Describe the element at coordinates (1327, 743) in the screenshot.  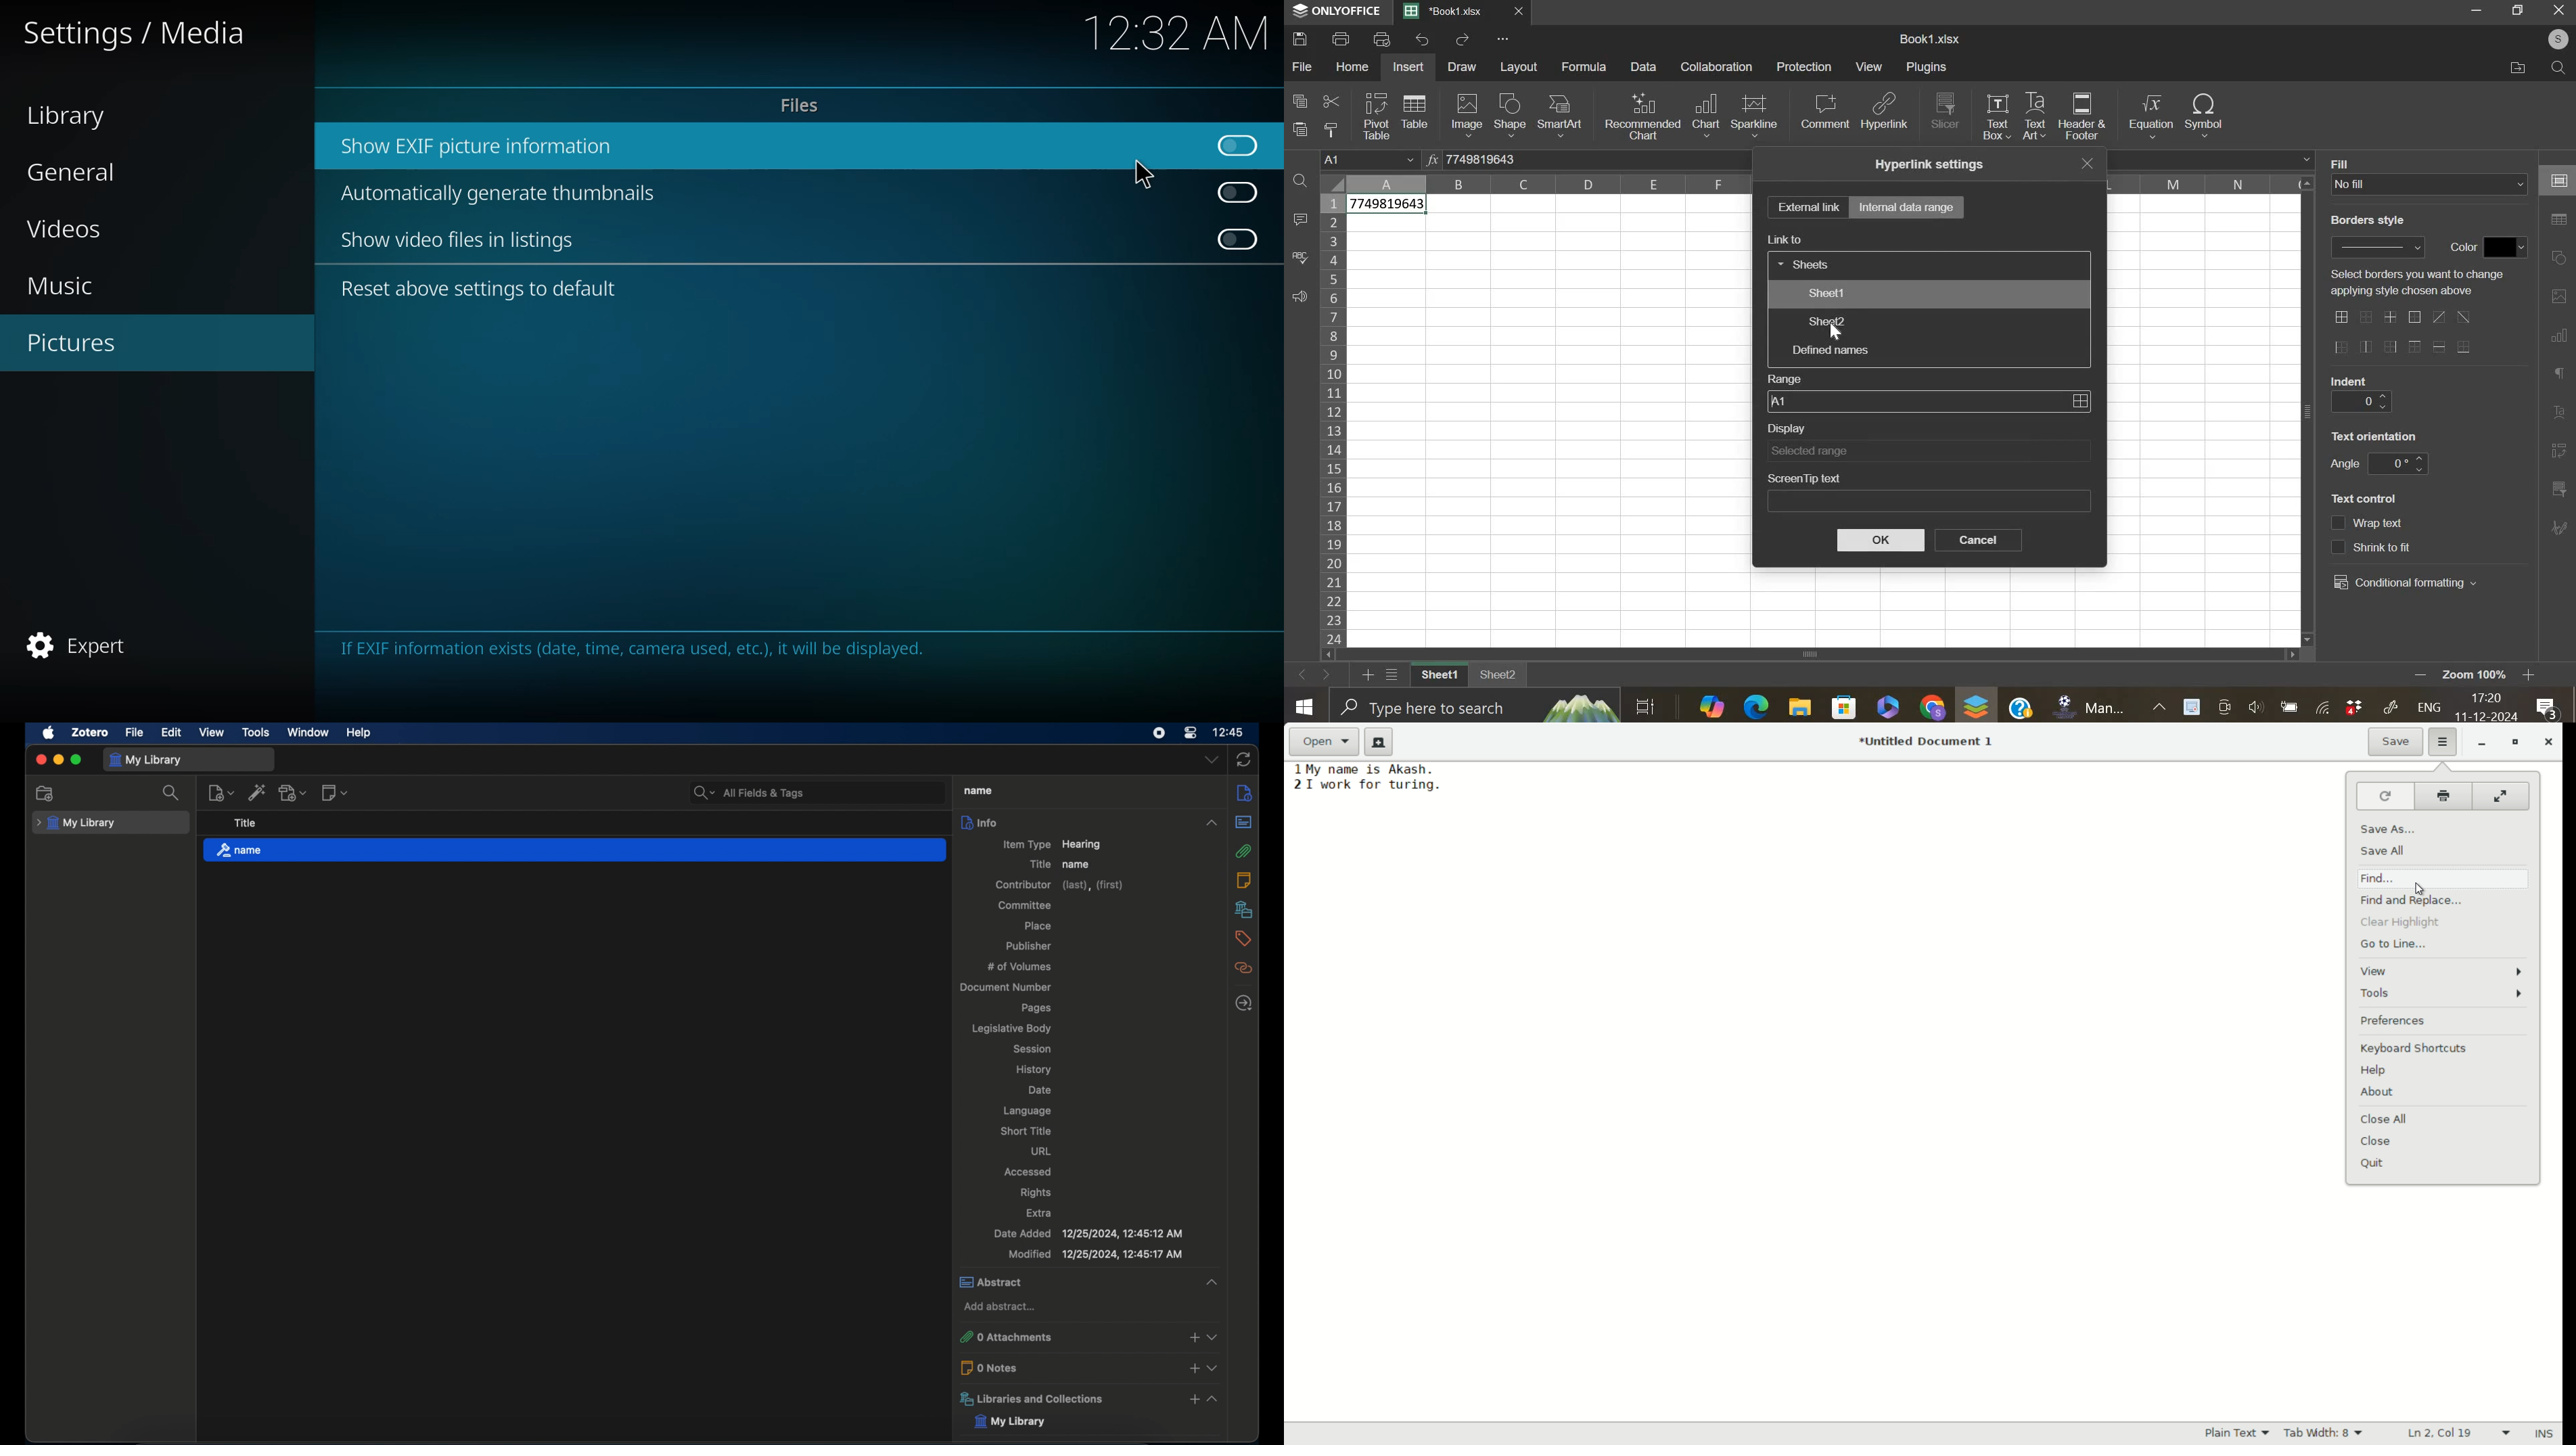
I see `open a file` at that location.